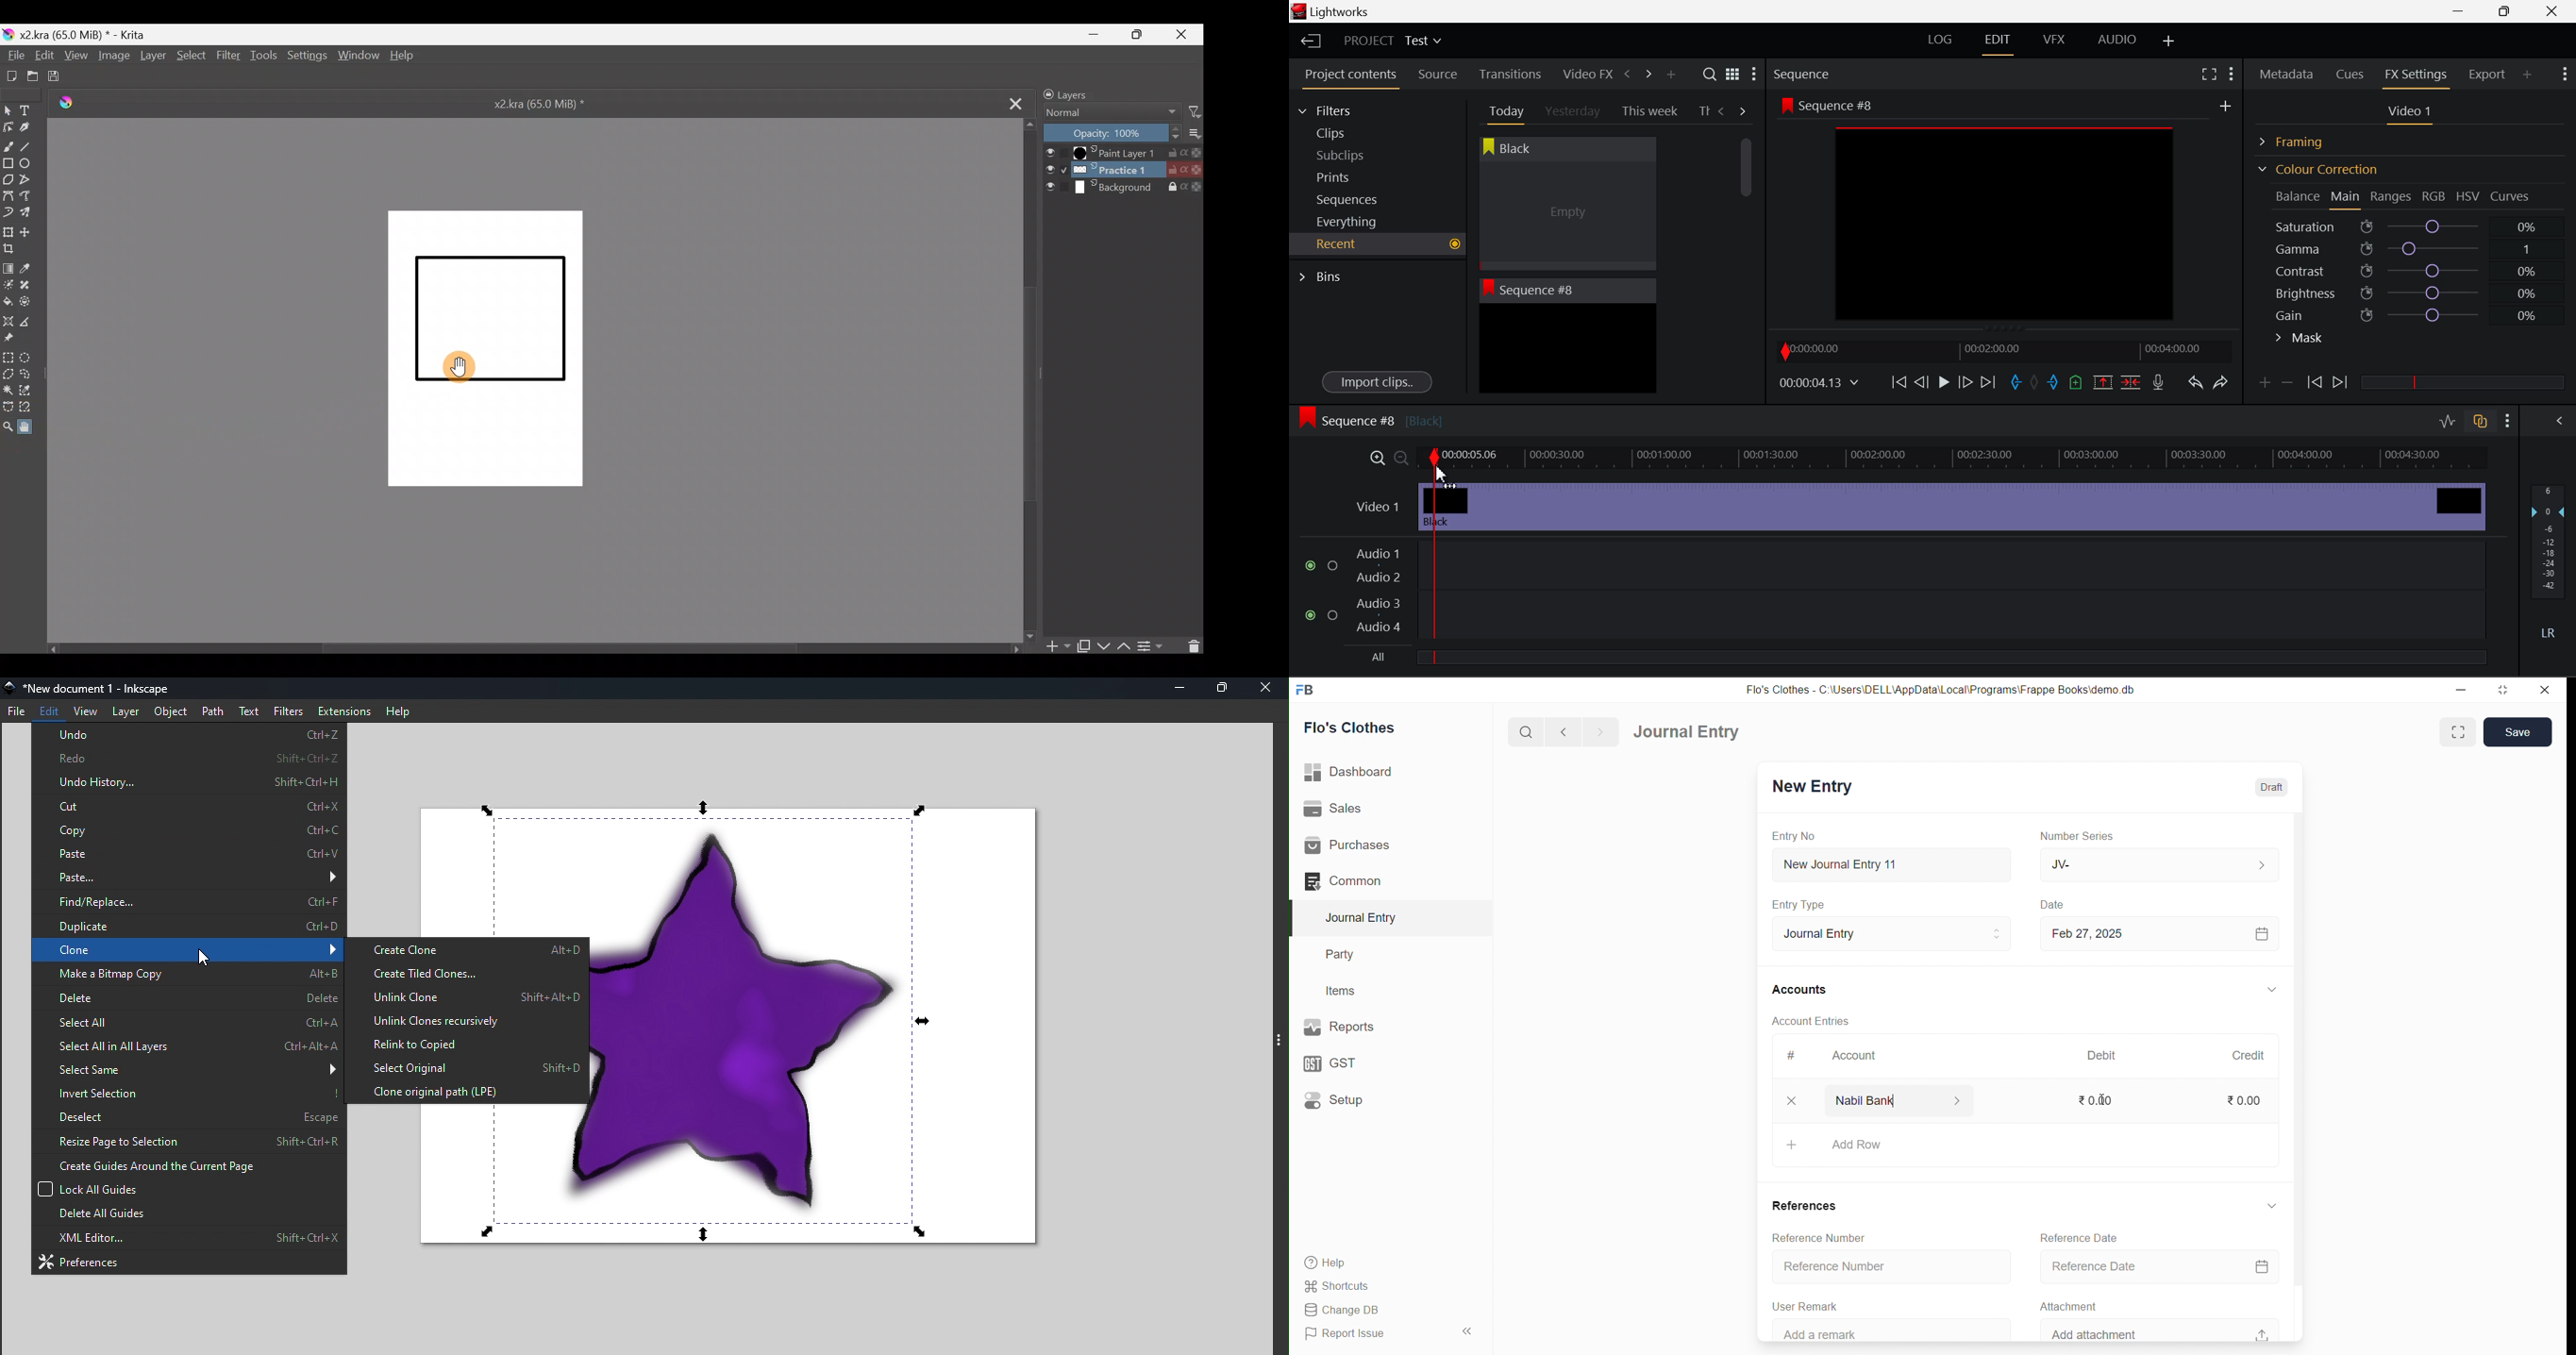  I want to click on Party, so click(1348, 953).